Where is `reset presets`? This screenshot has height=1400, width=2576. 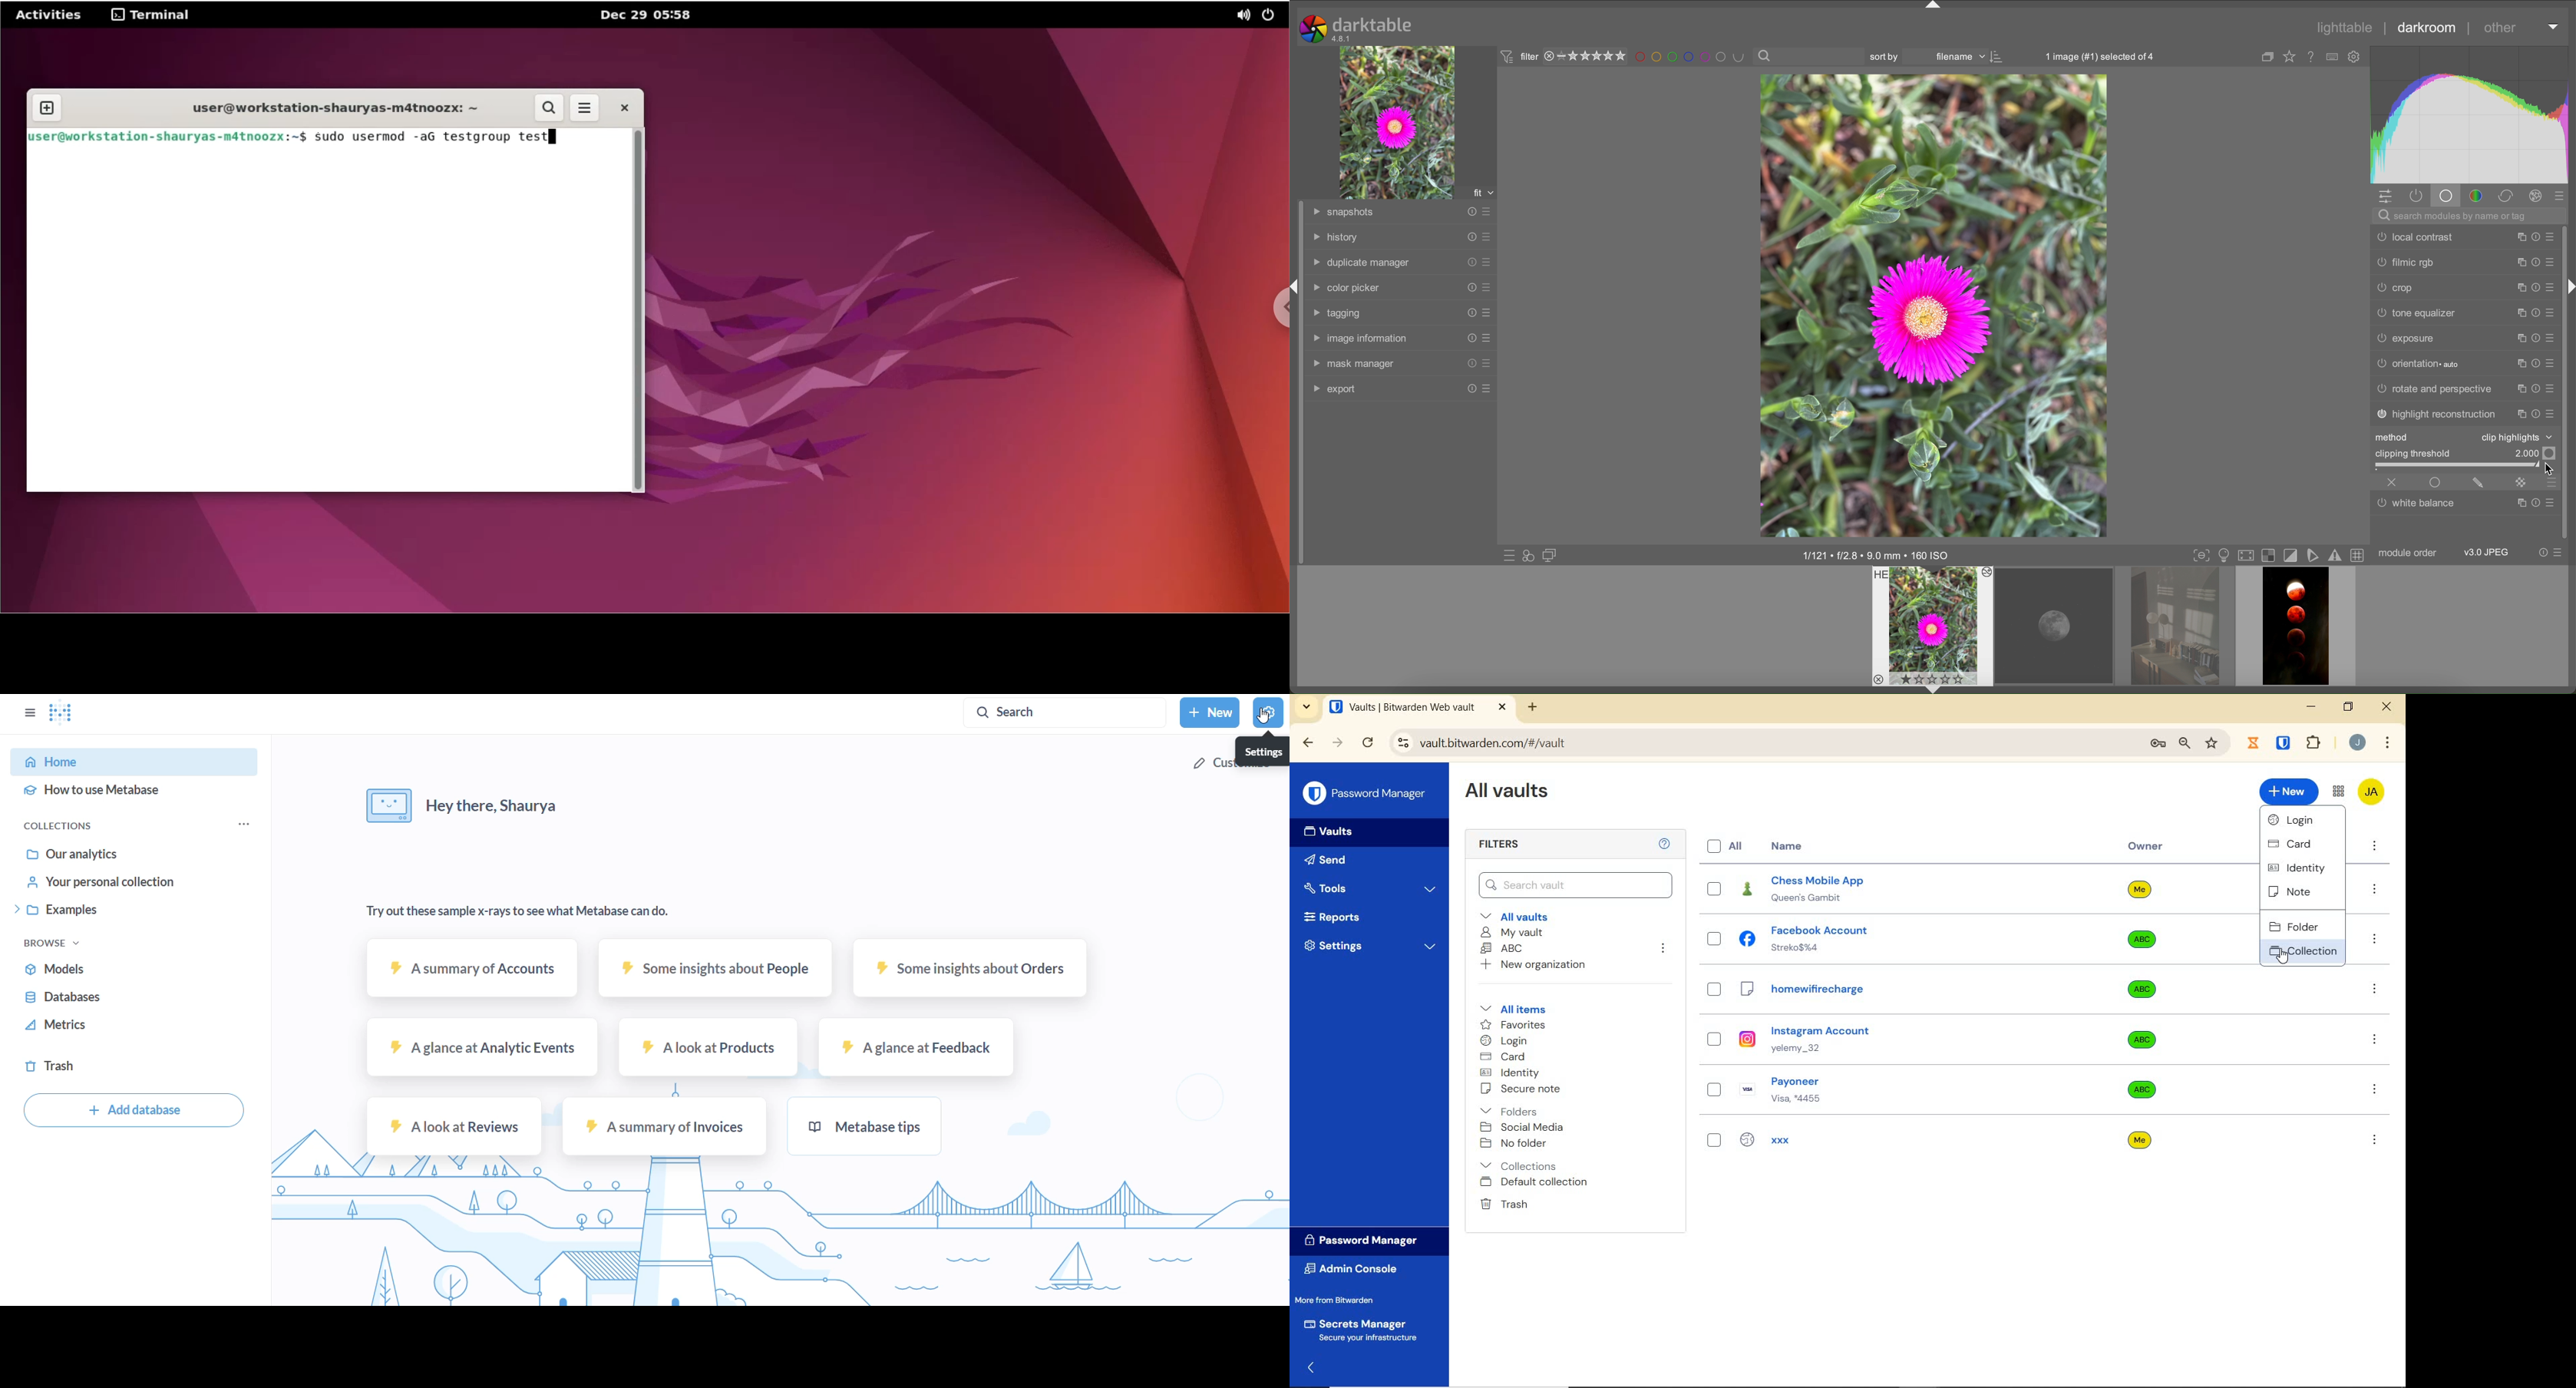 reset presets is located at coordinates (2534, 263).